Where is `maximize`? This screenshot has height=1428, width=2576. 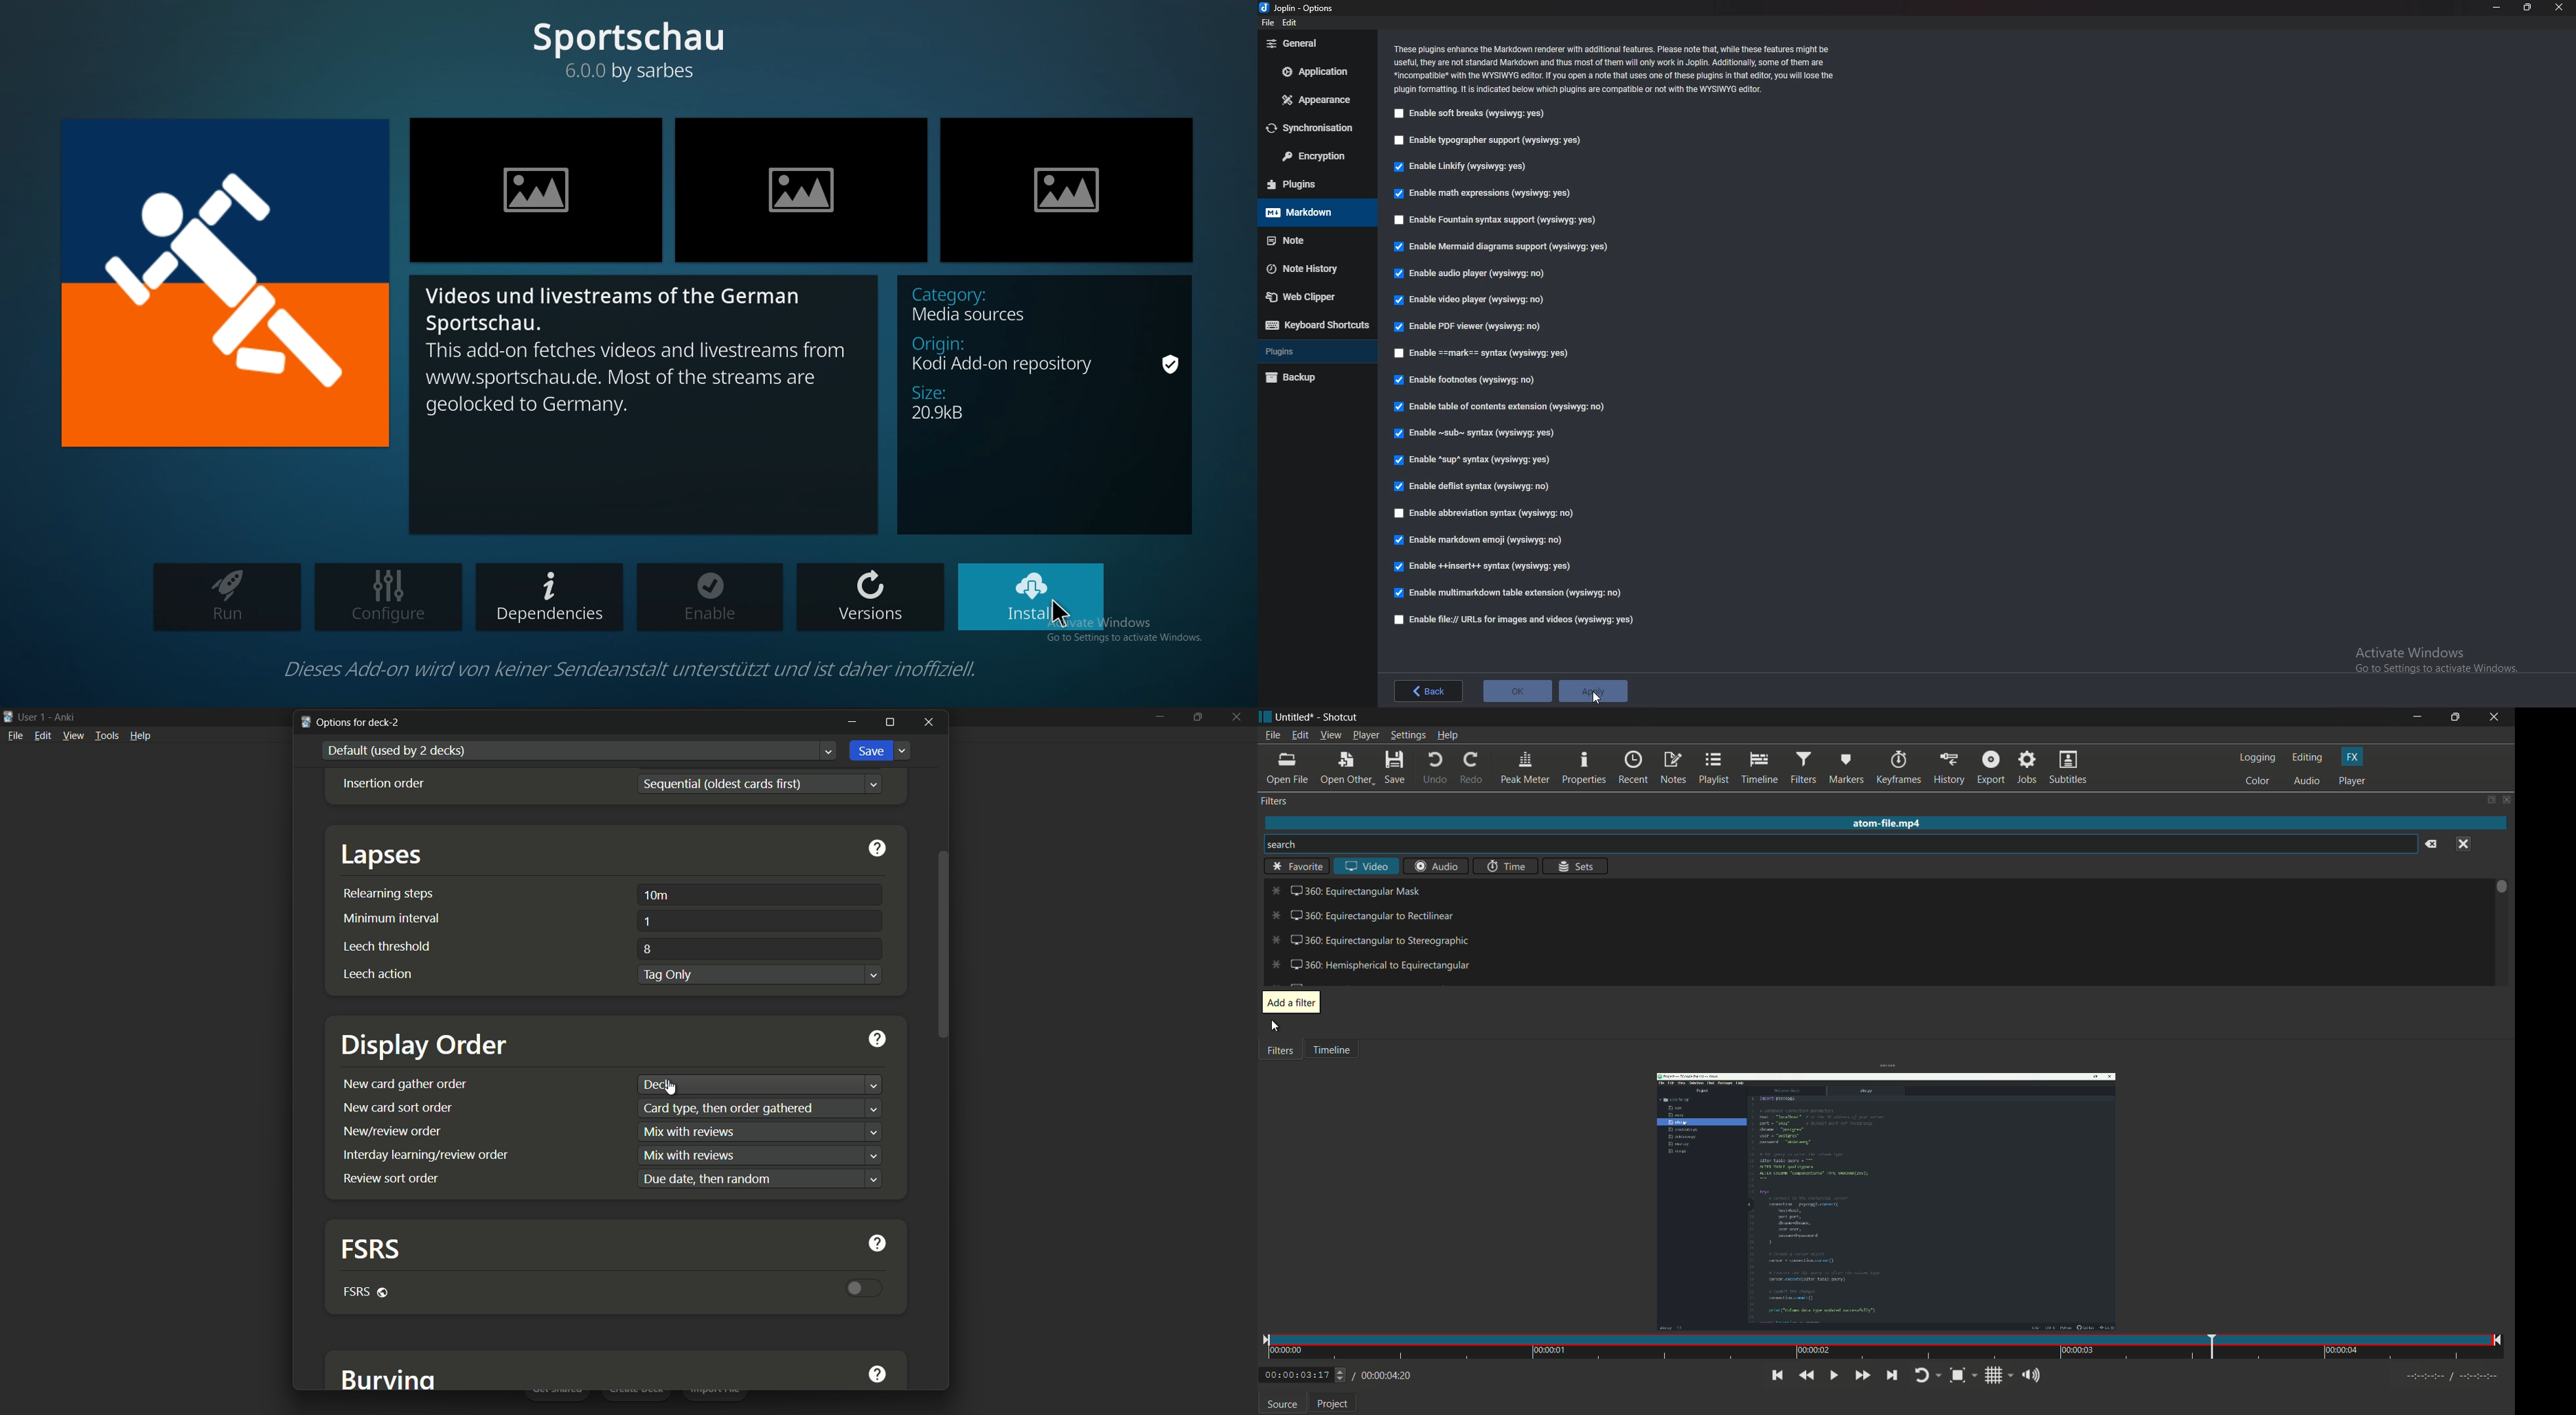
maximize is located at coordinates (2459, 717).